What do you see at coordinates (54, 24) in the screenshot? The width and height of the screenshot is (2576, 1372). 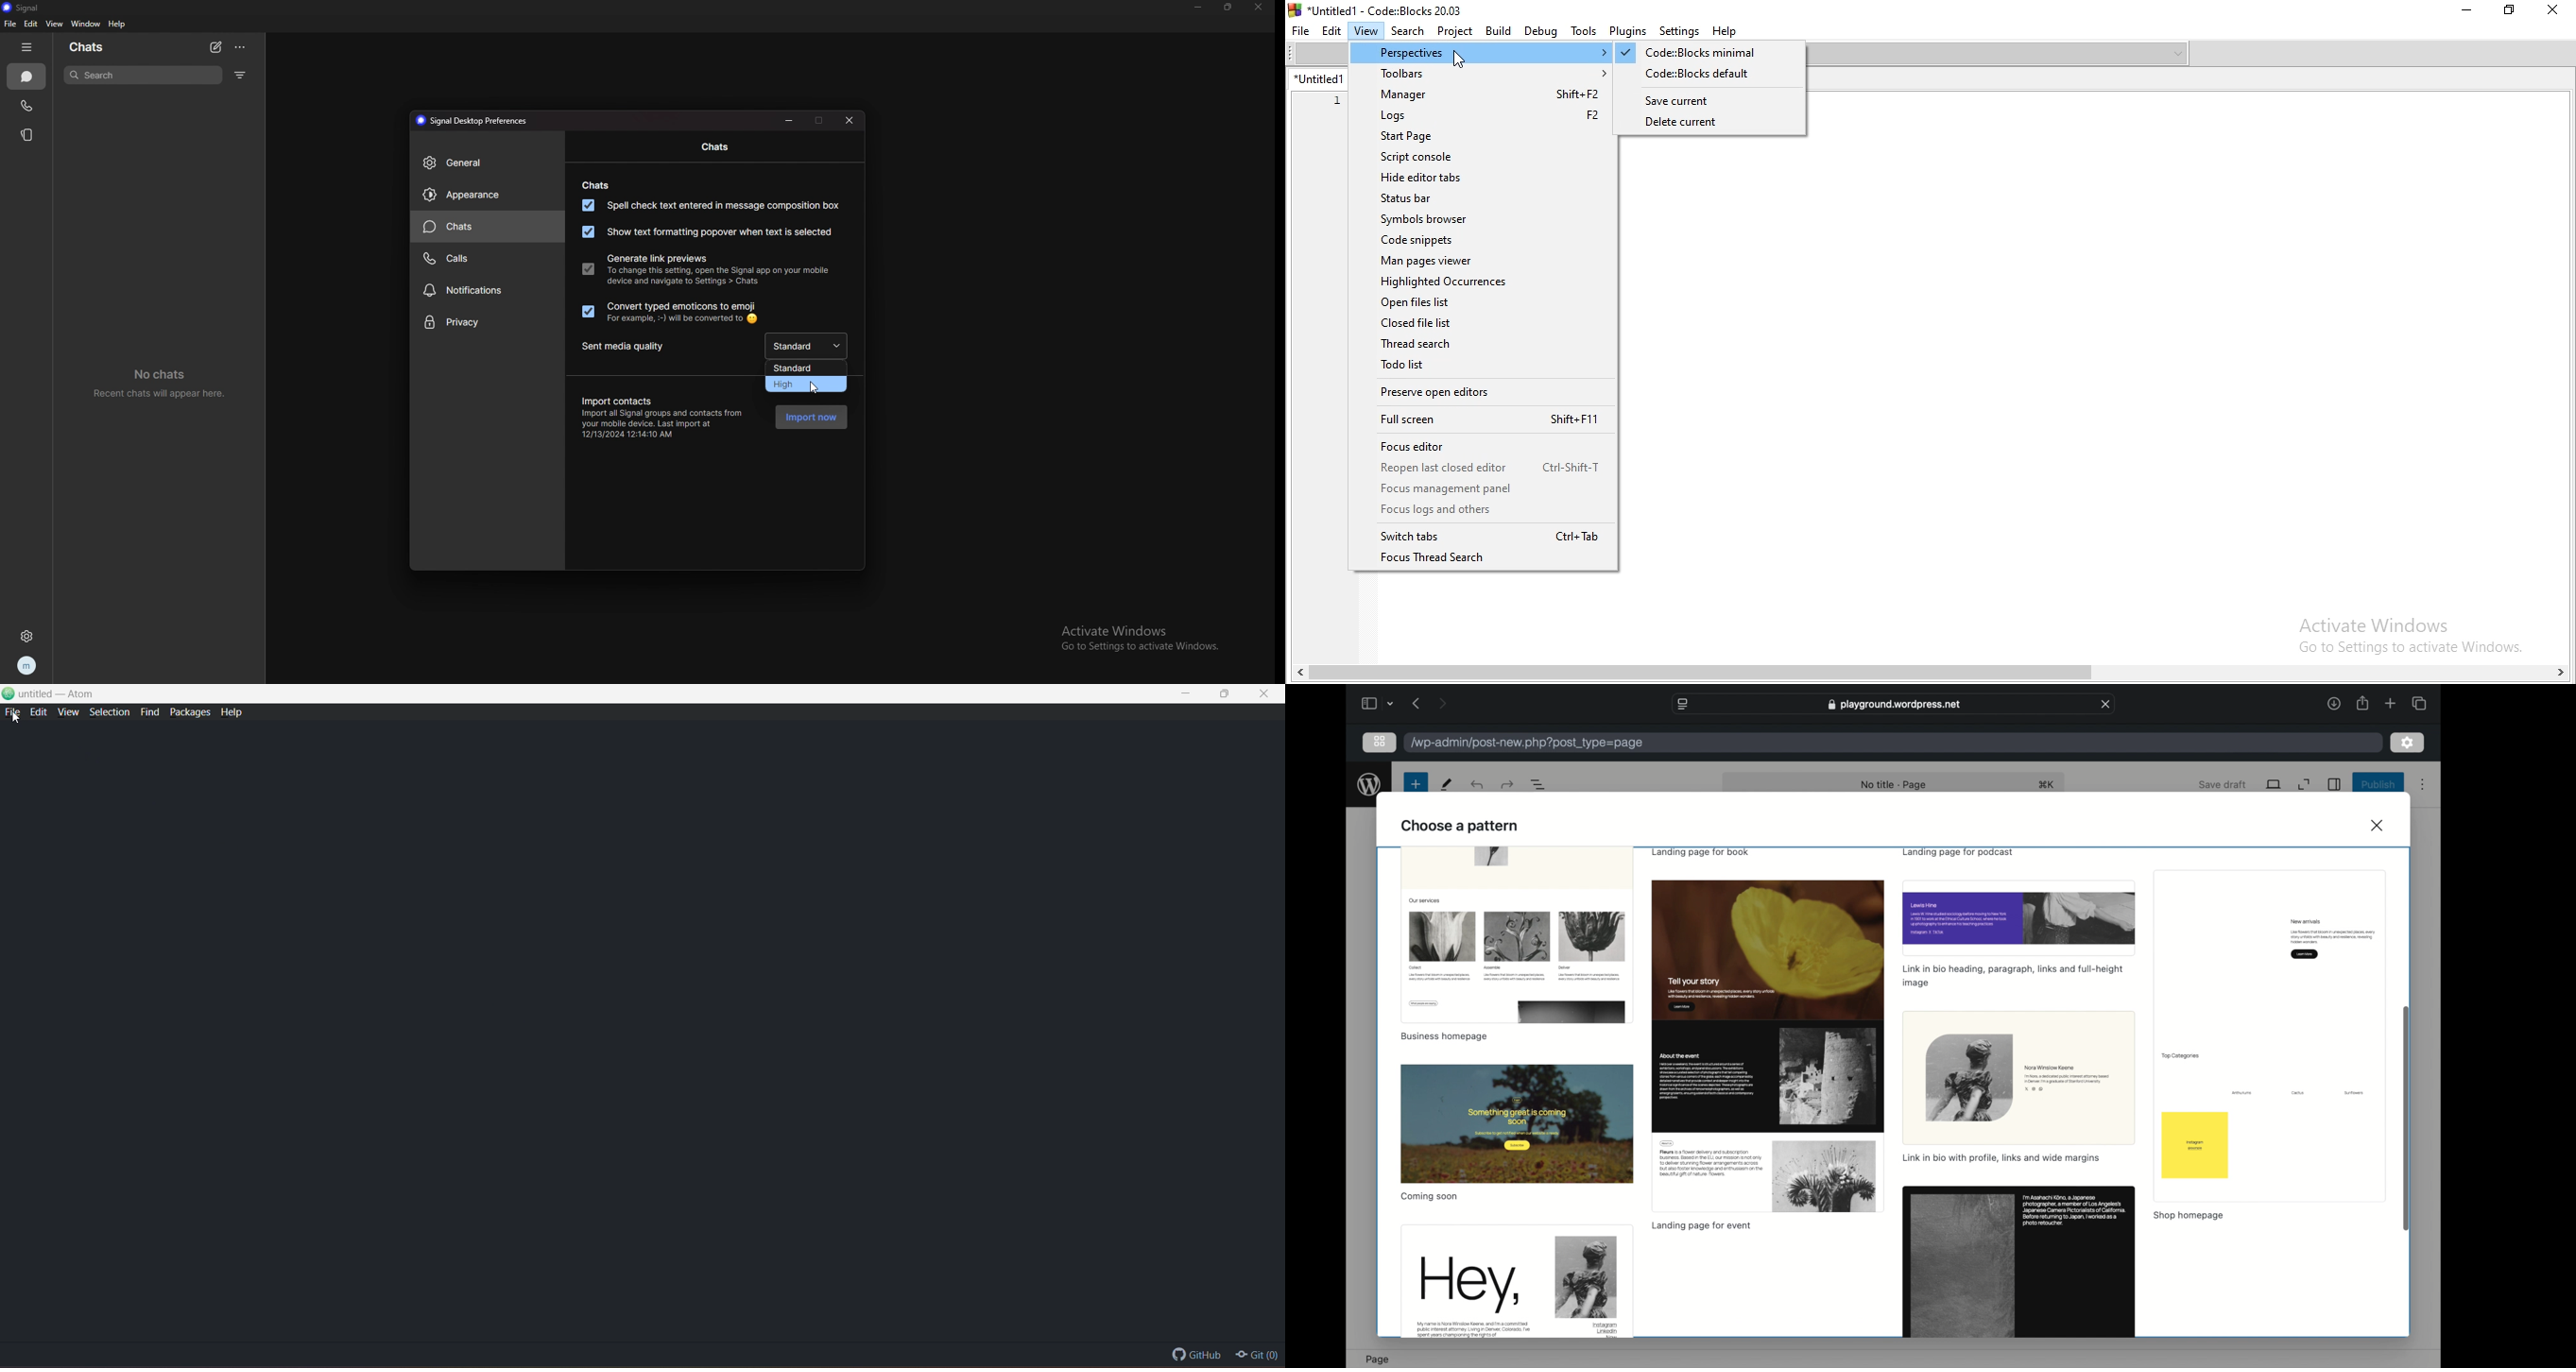 I see `view` at bounding box center [54, 24].